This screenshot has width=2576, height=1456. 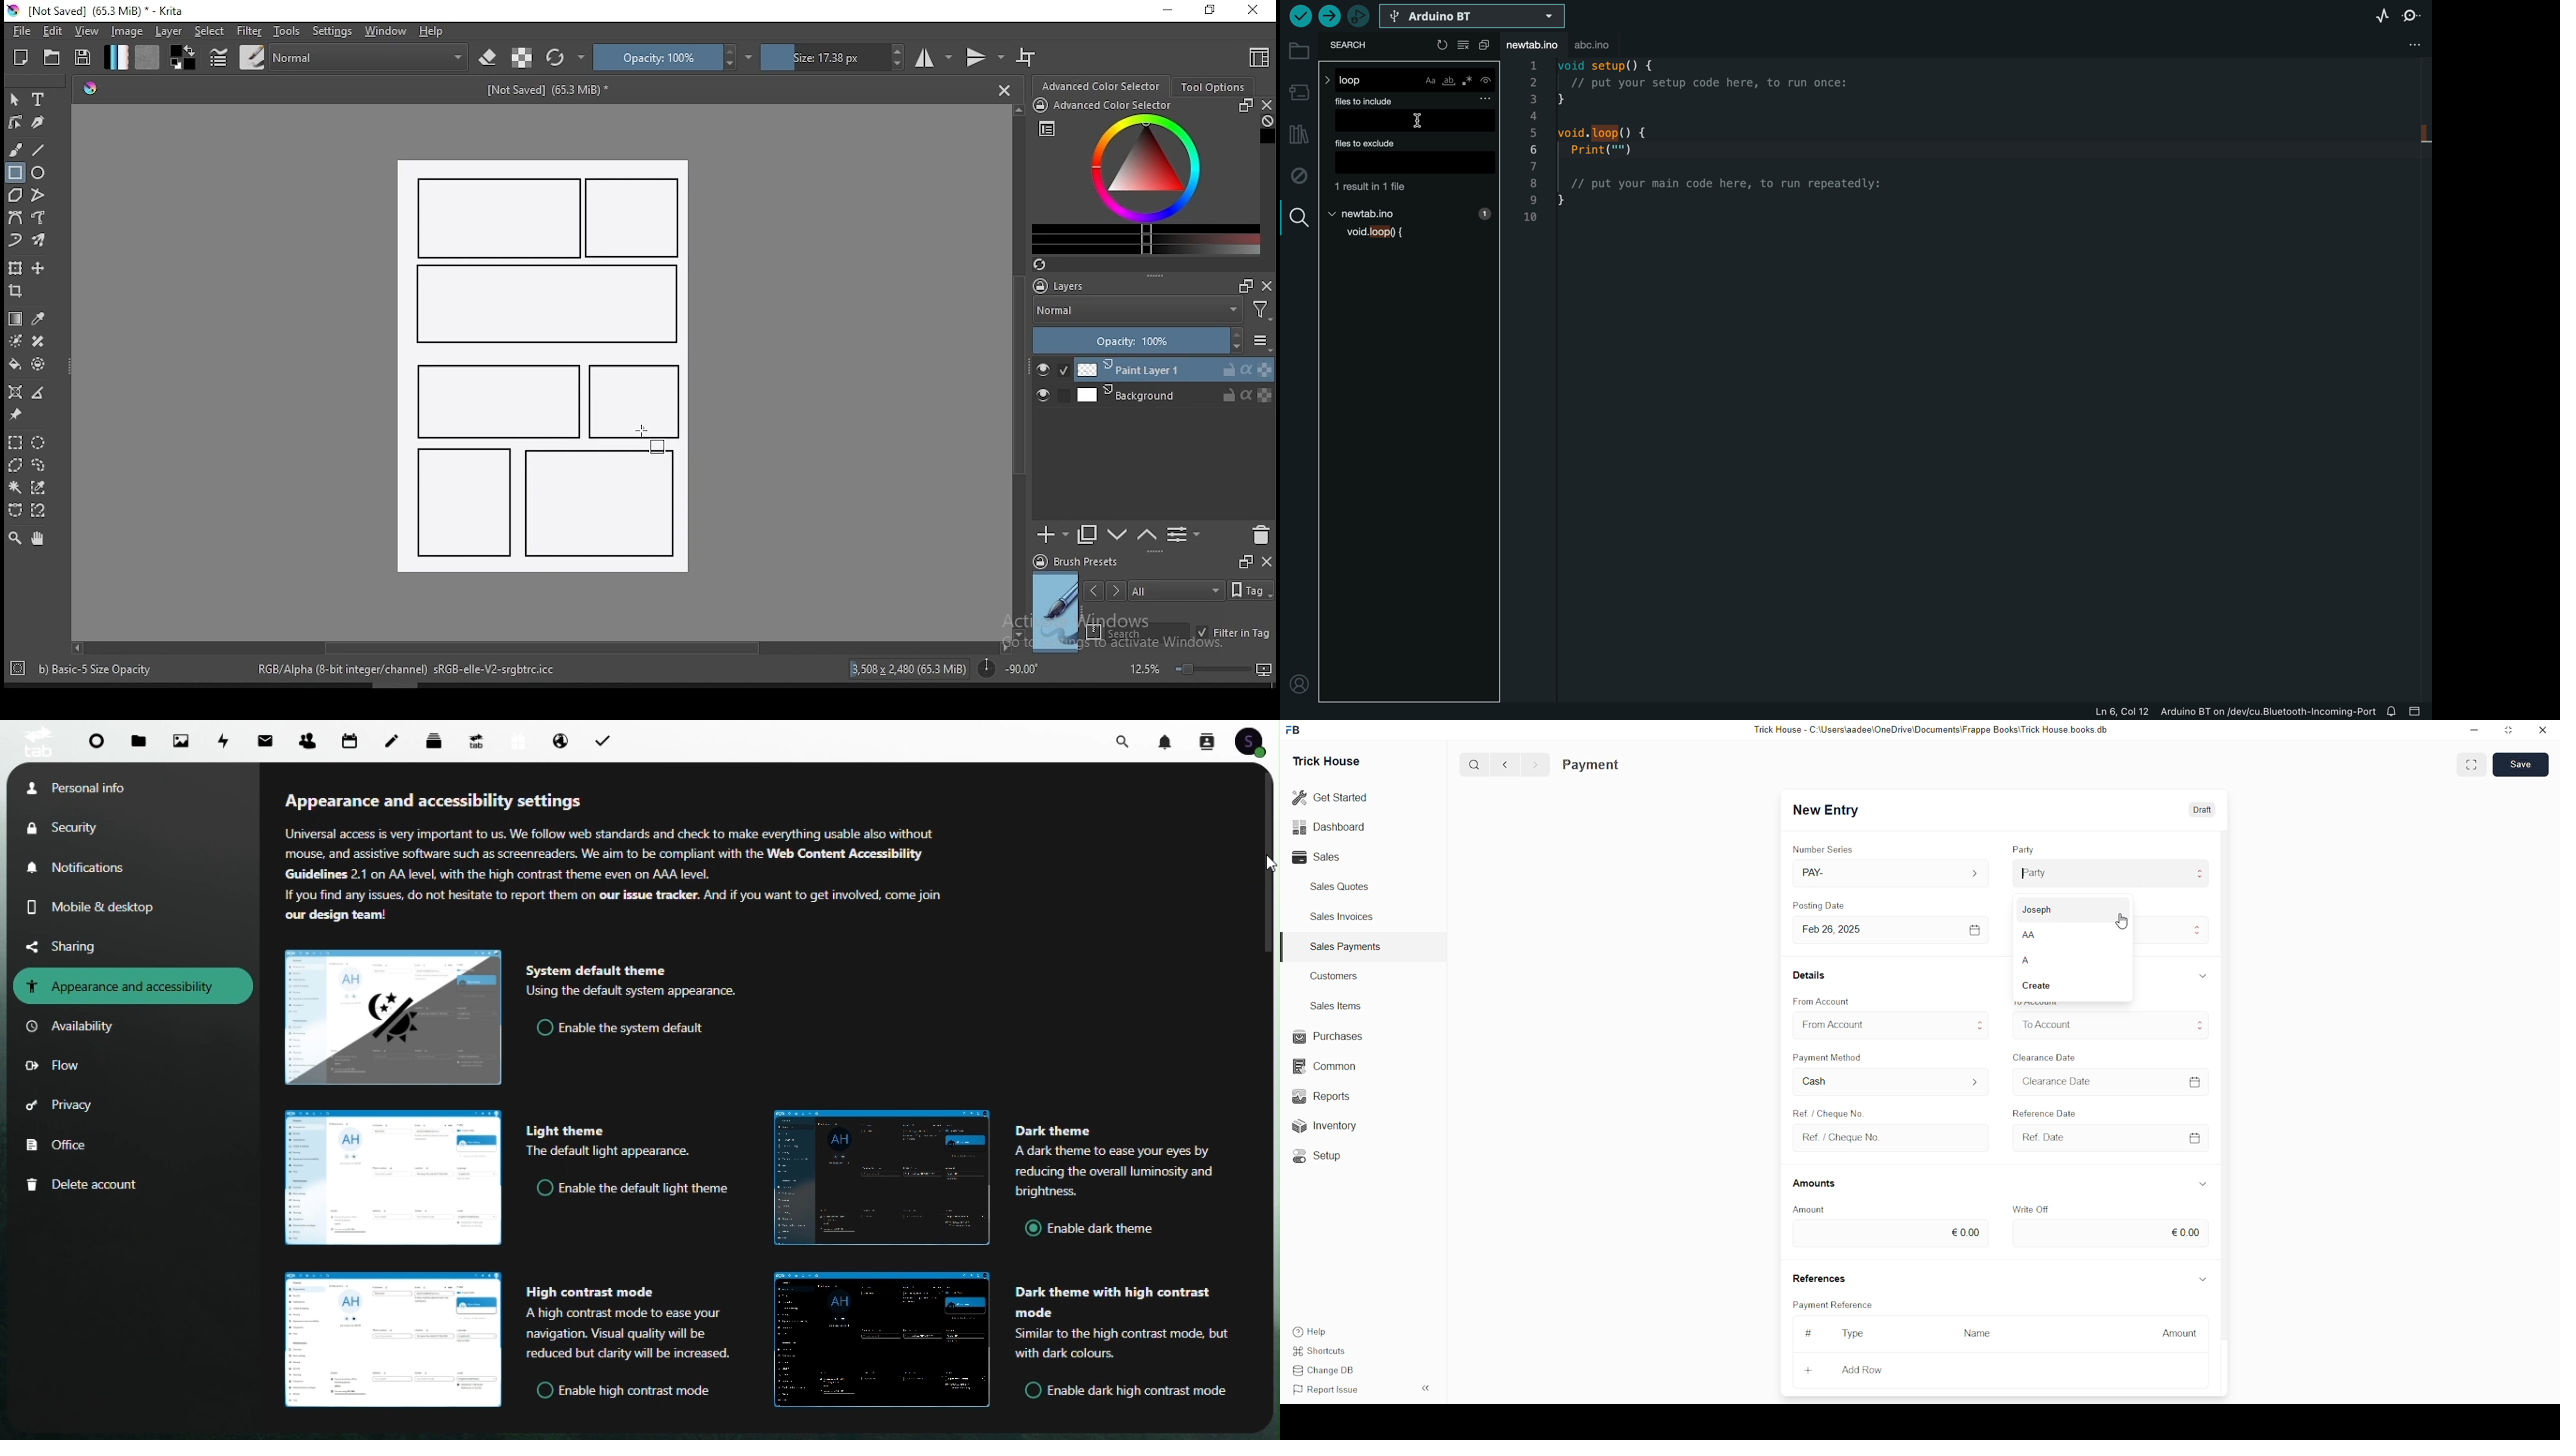 I want to click on Change DB, so click(x=1328, y=1369).